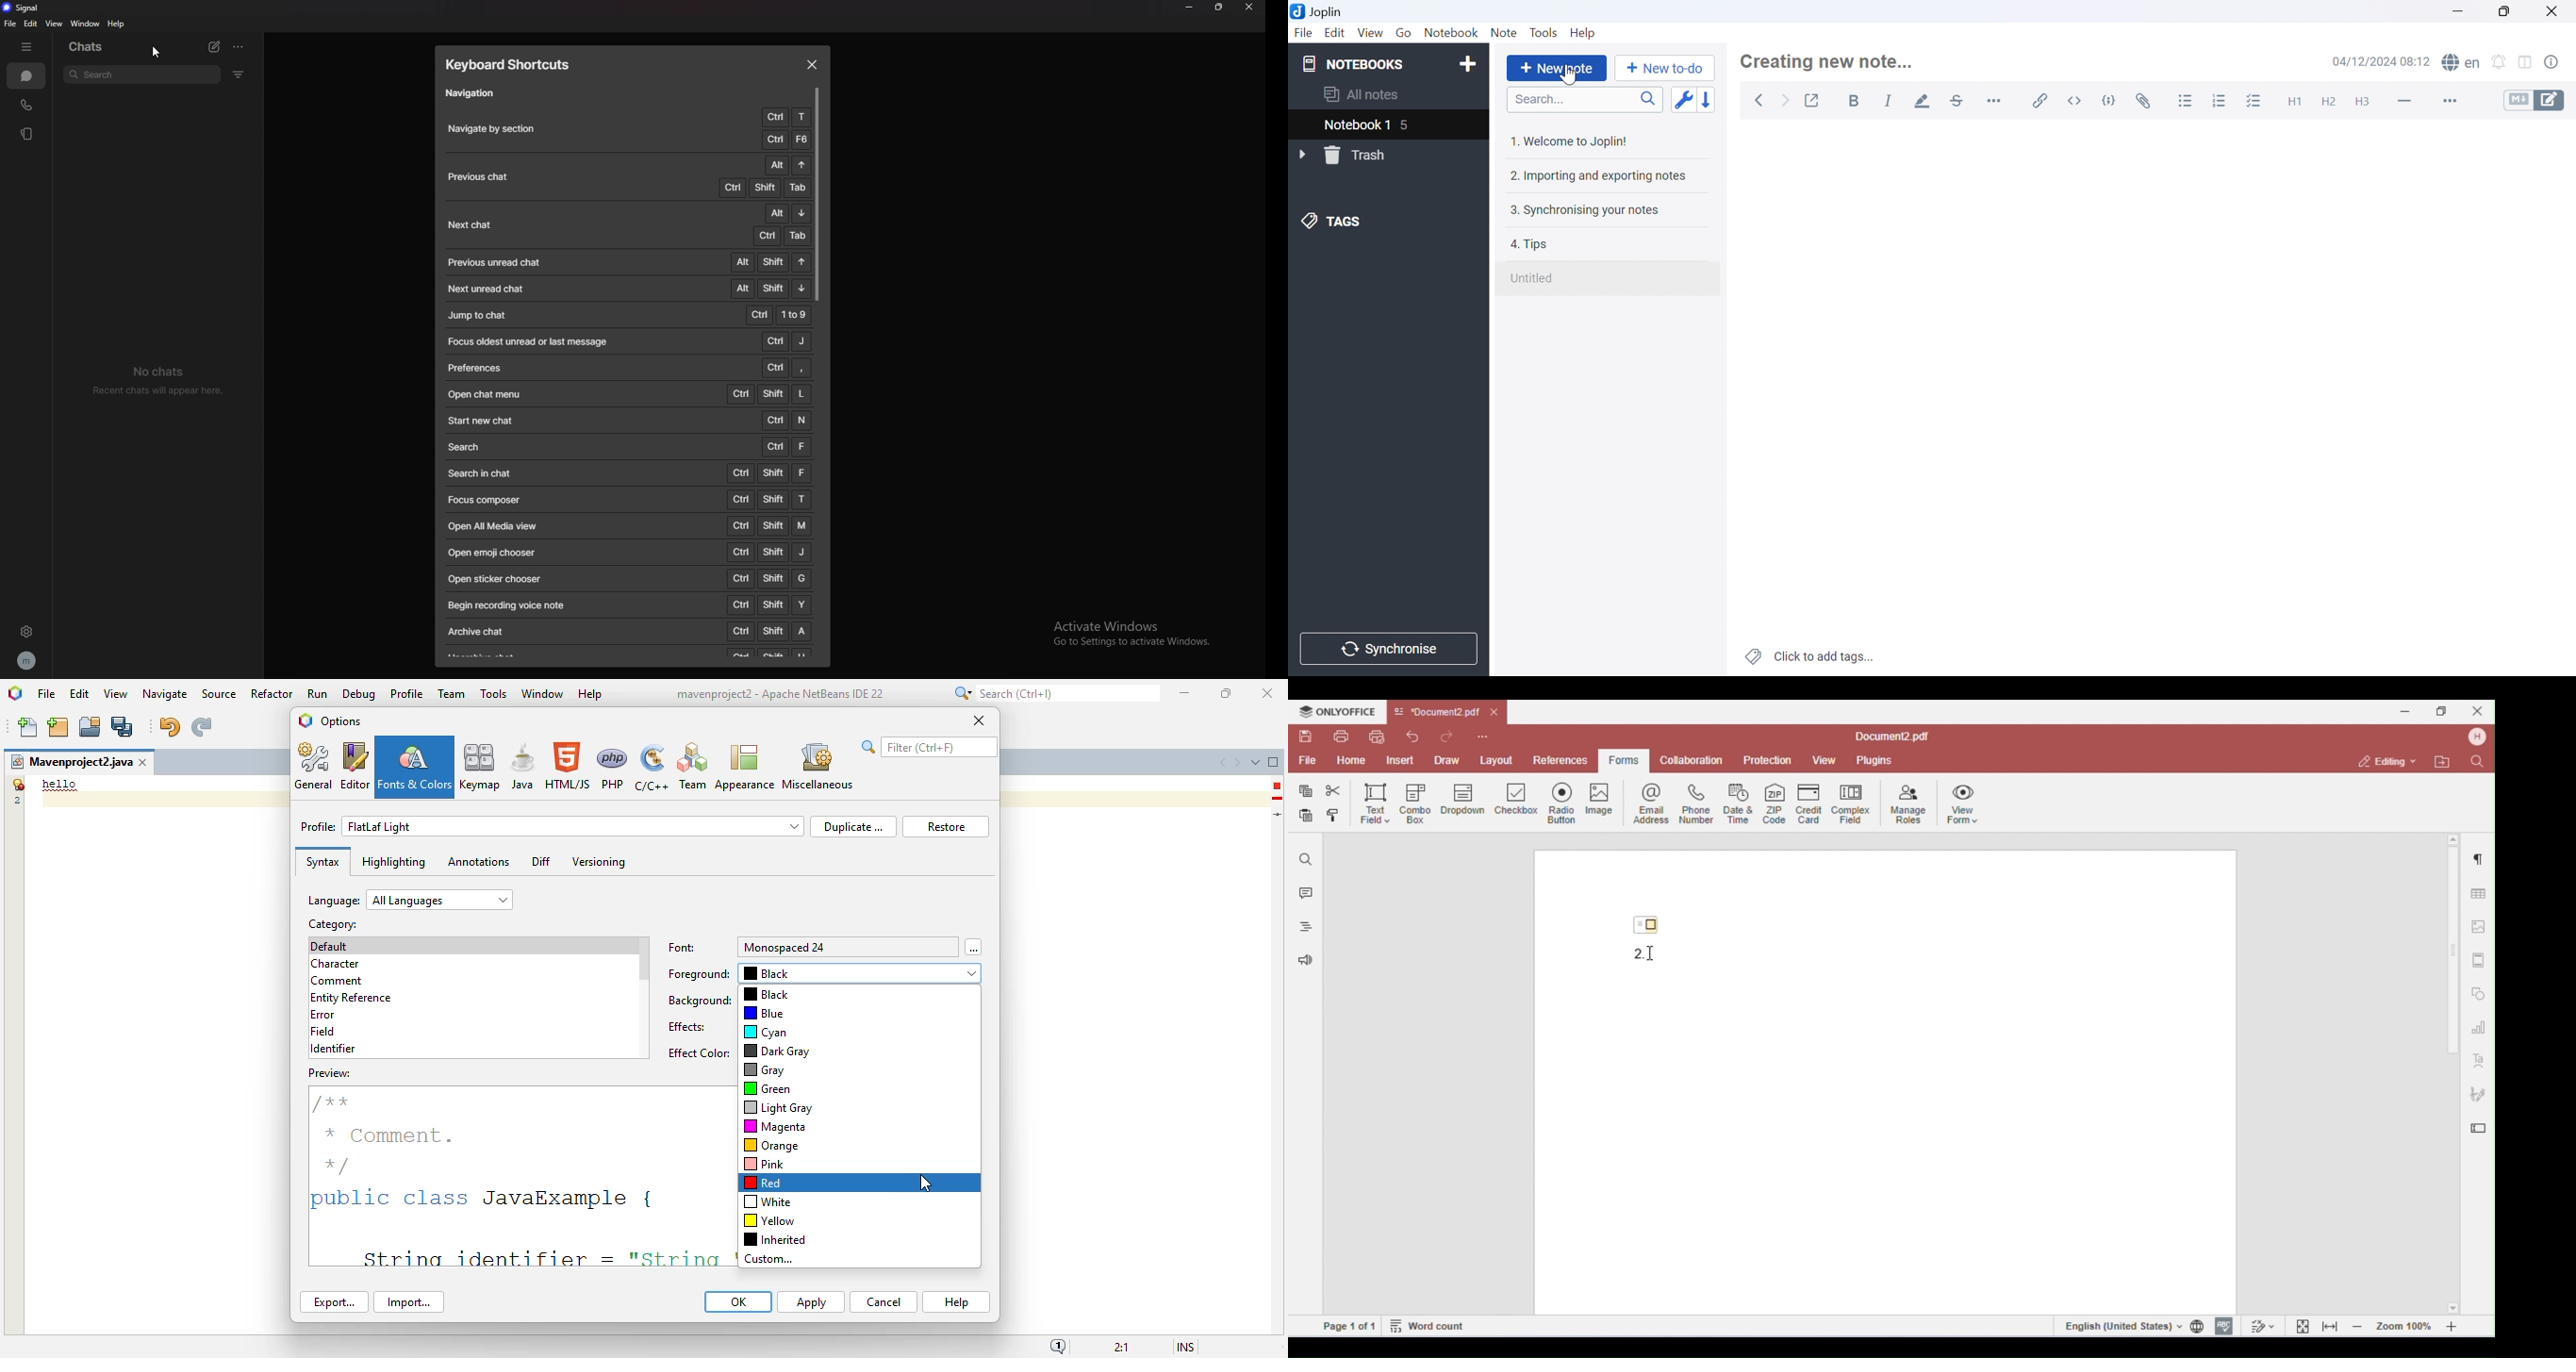  I want to click on begin recording voice note, so click(523, 605).